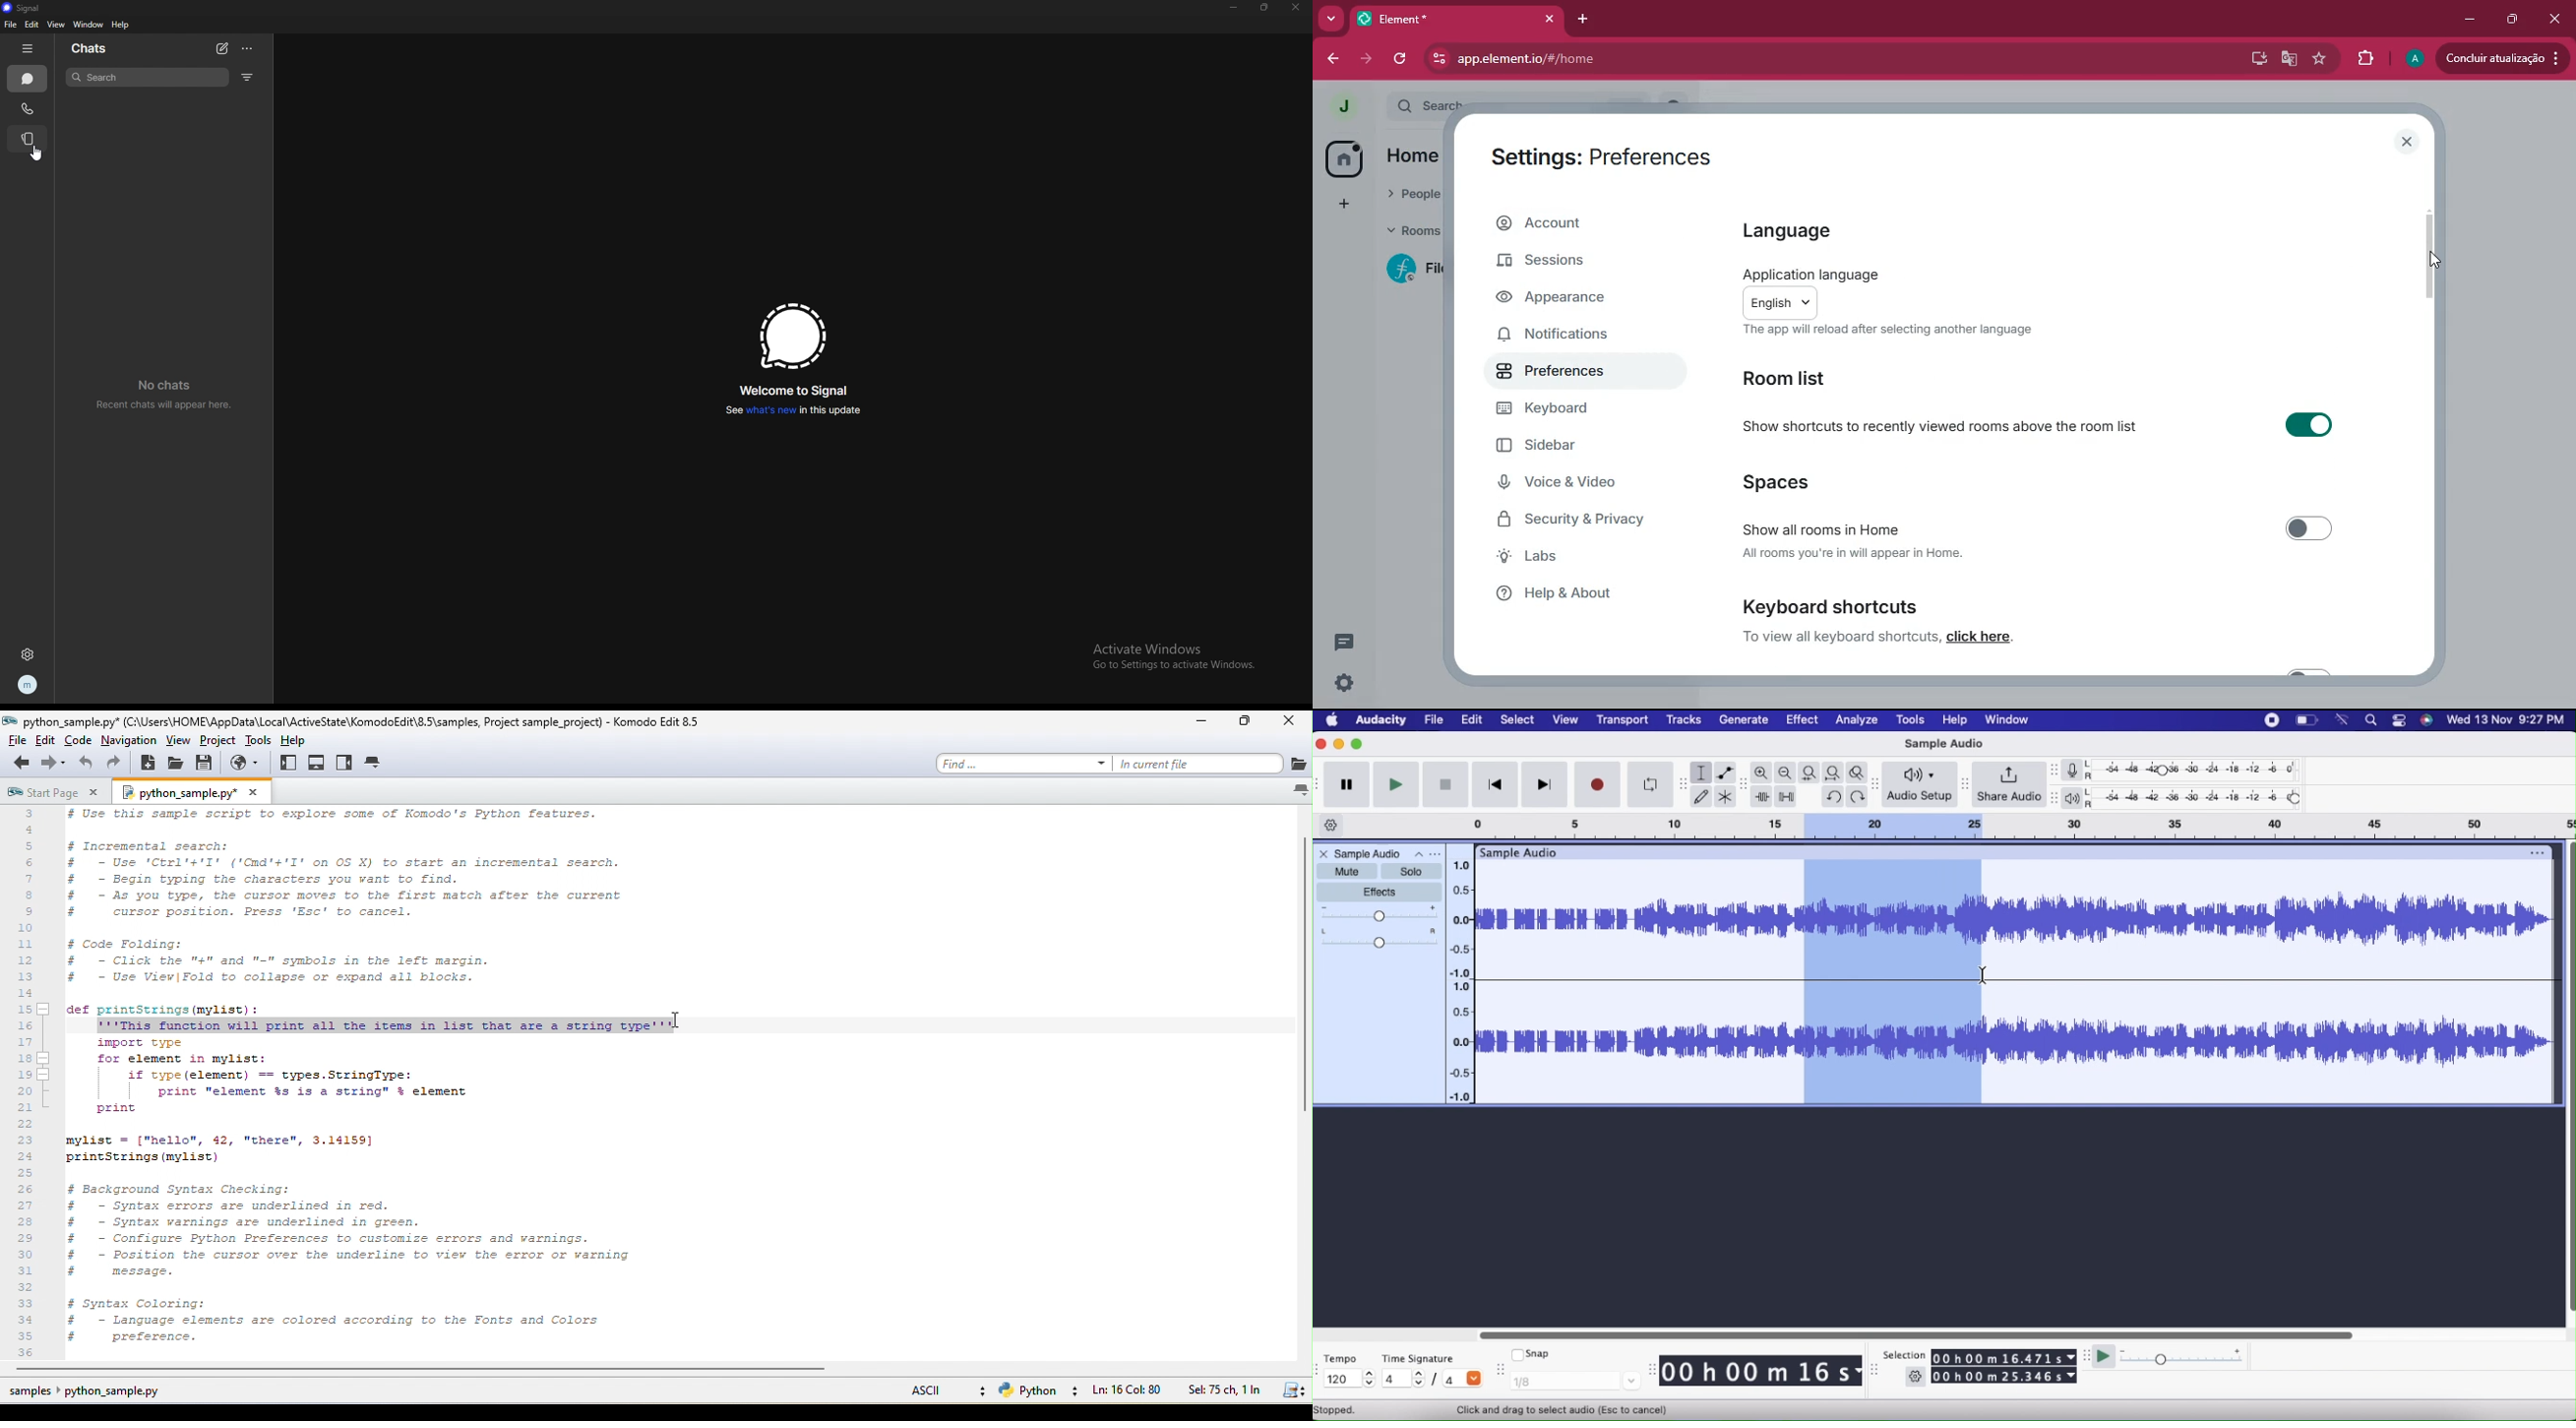 The height and width of the screenshot is (1428, 2576). I want to click on move toolbar, so click(1683, 783).